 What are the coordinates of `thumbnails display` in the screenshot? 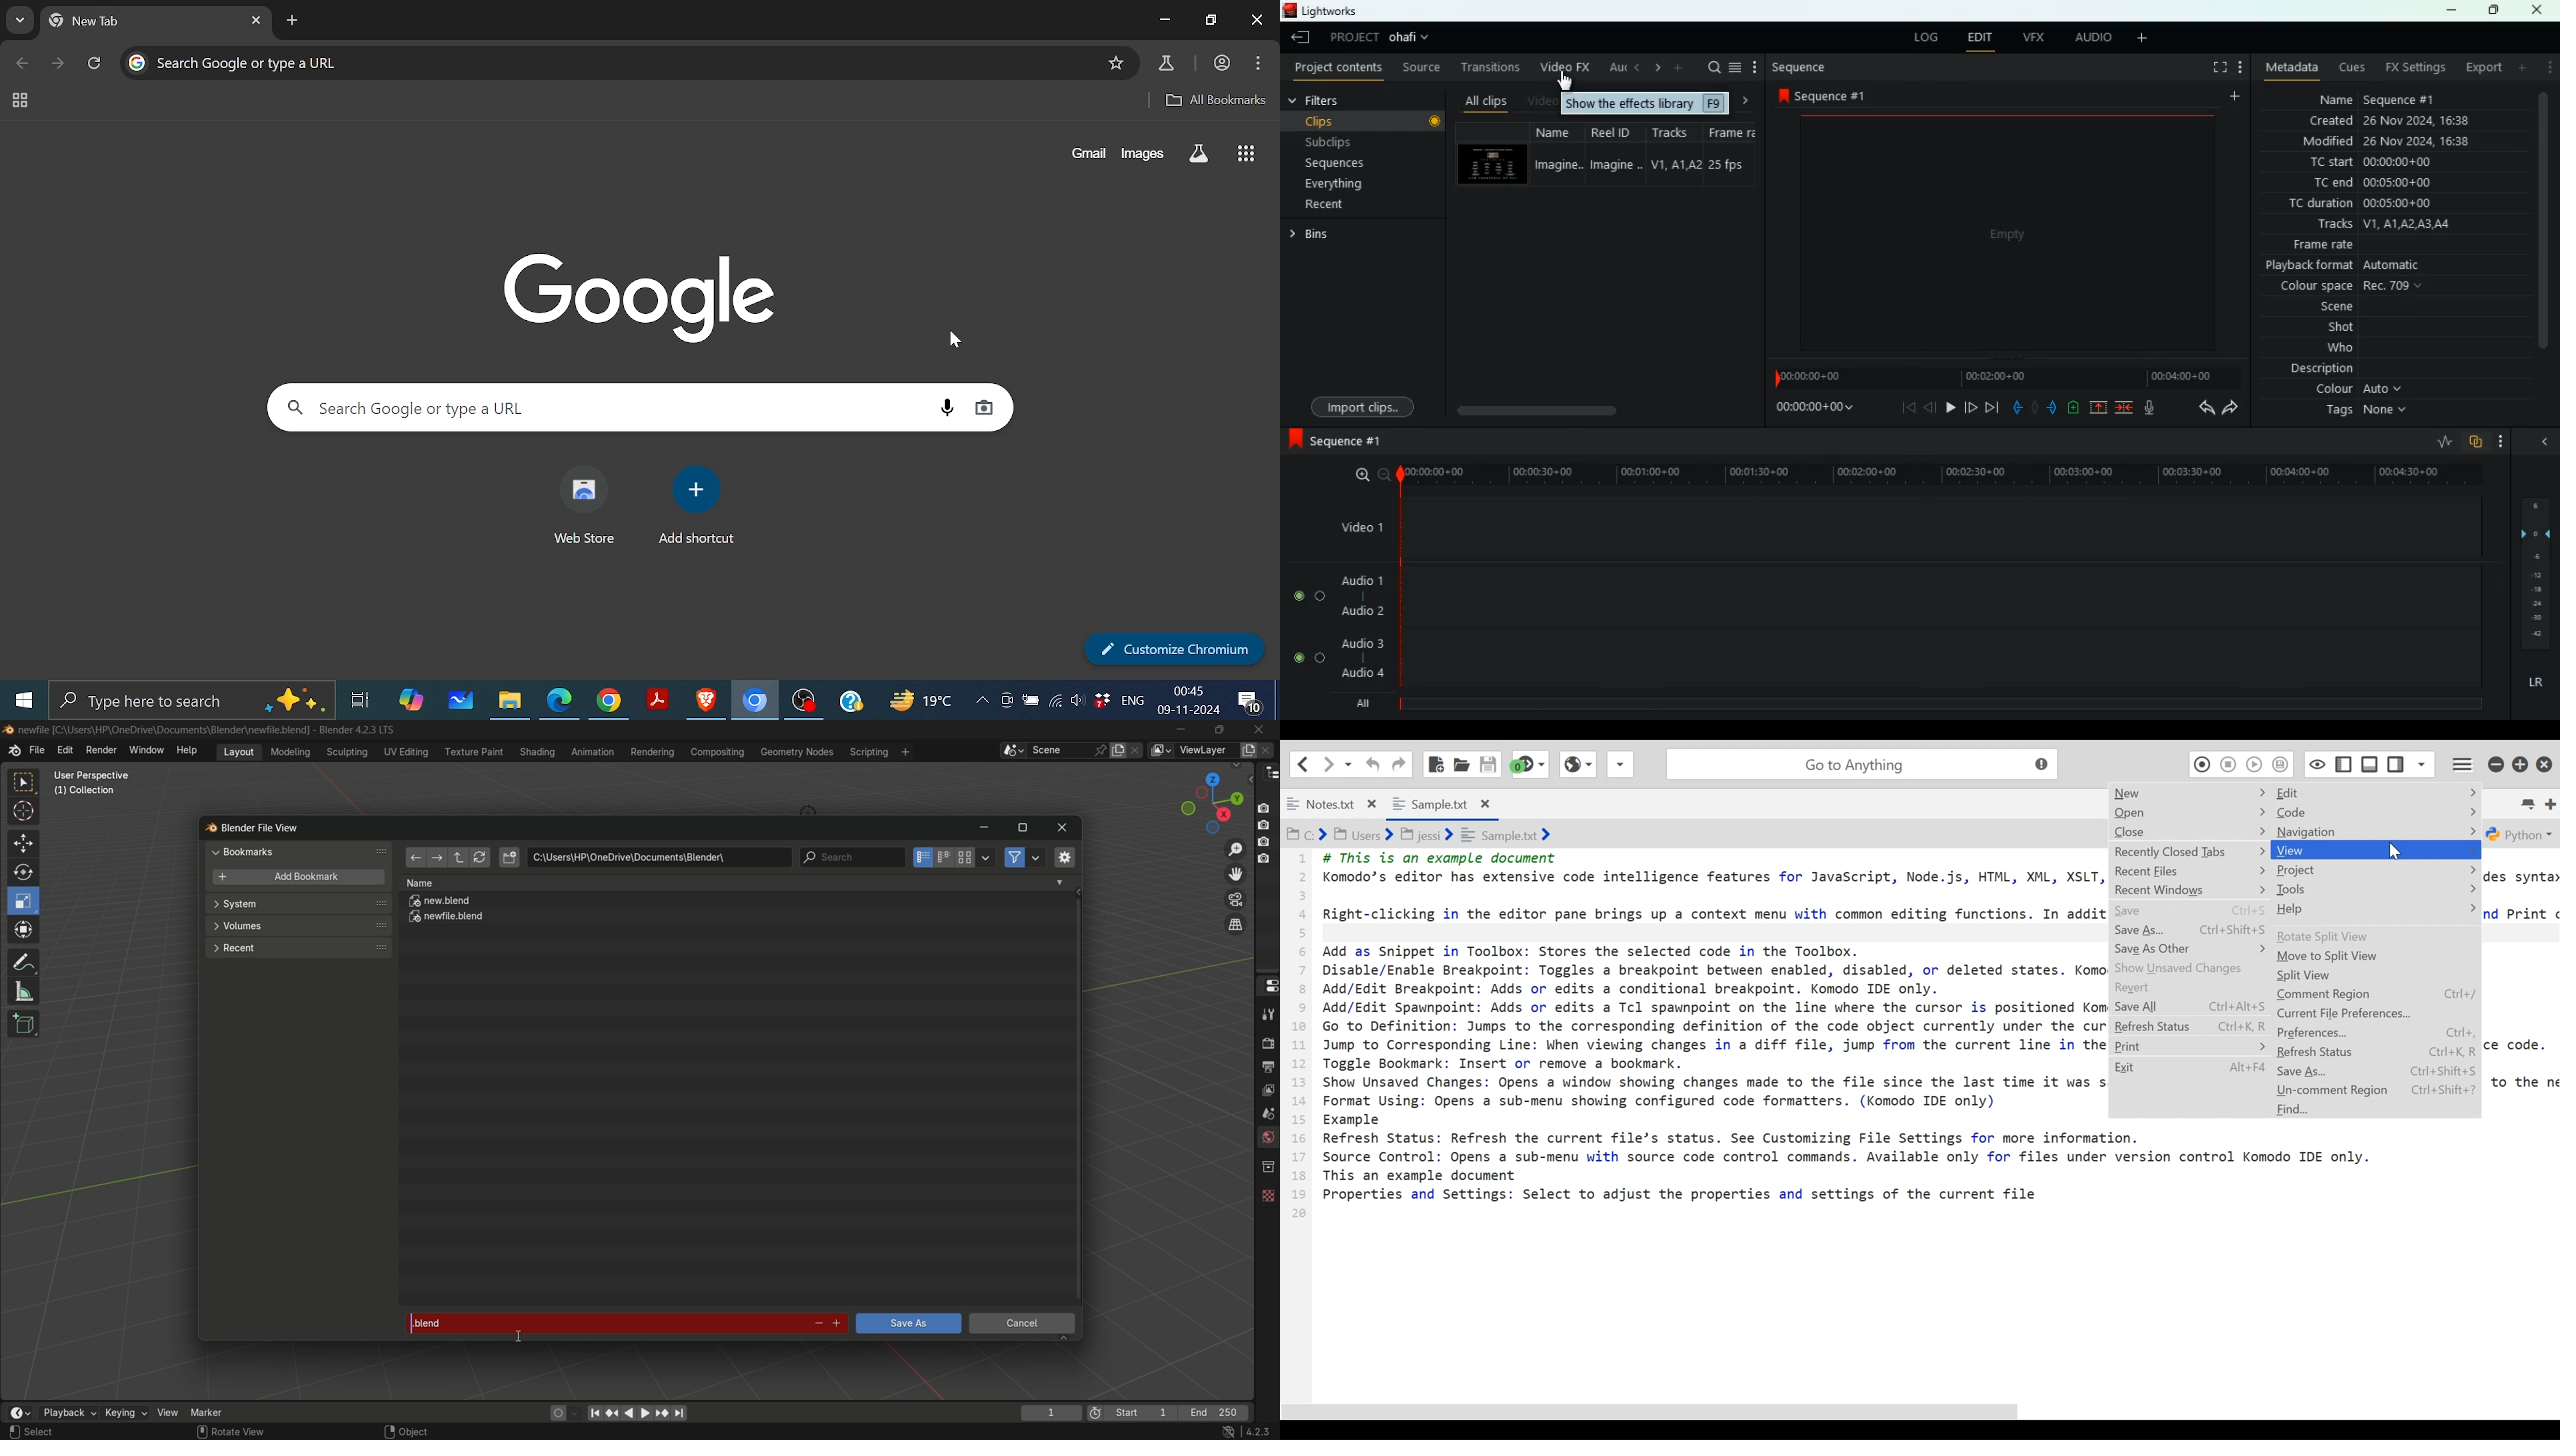 It's located at (965, 858).